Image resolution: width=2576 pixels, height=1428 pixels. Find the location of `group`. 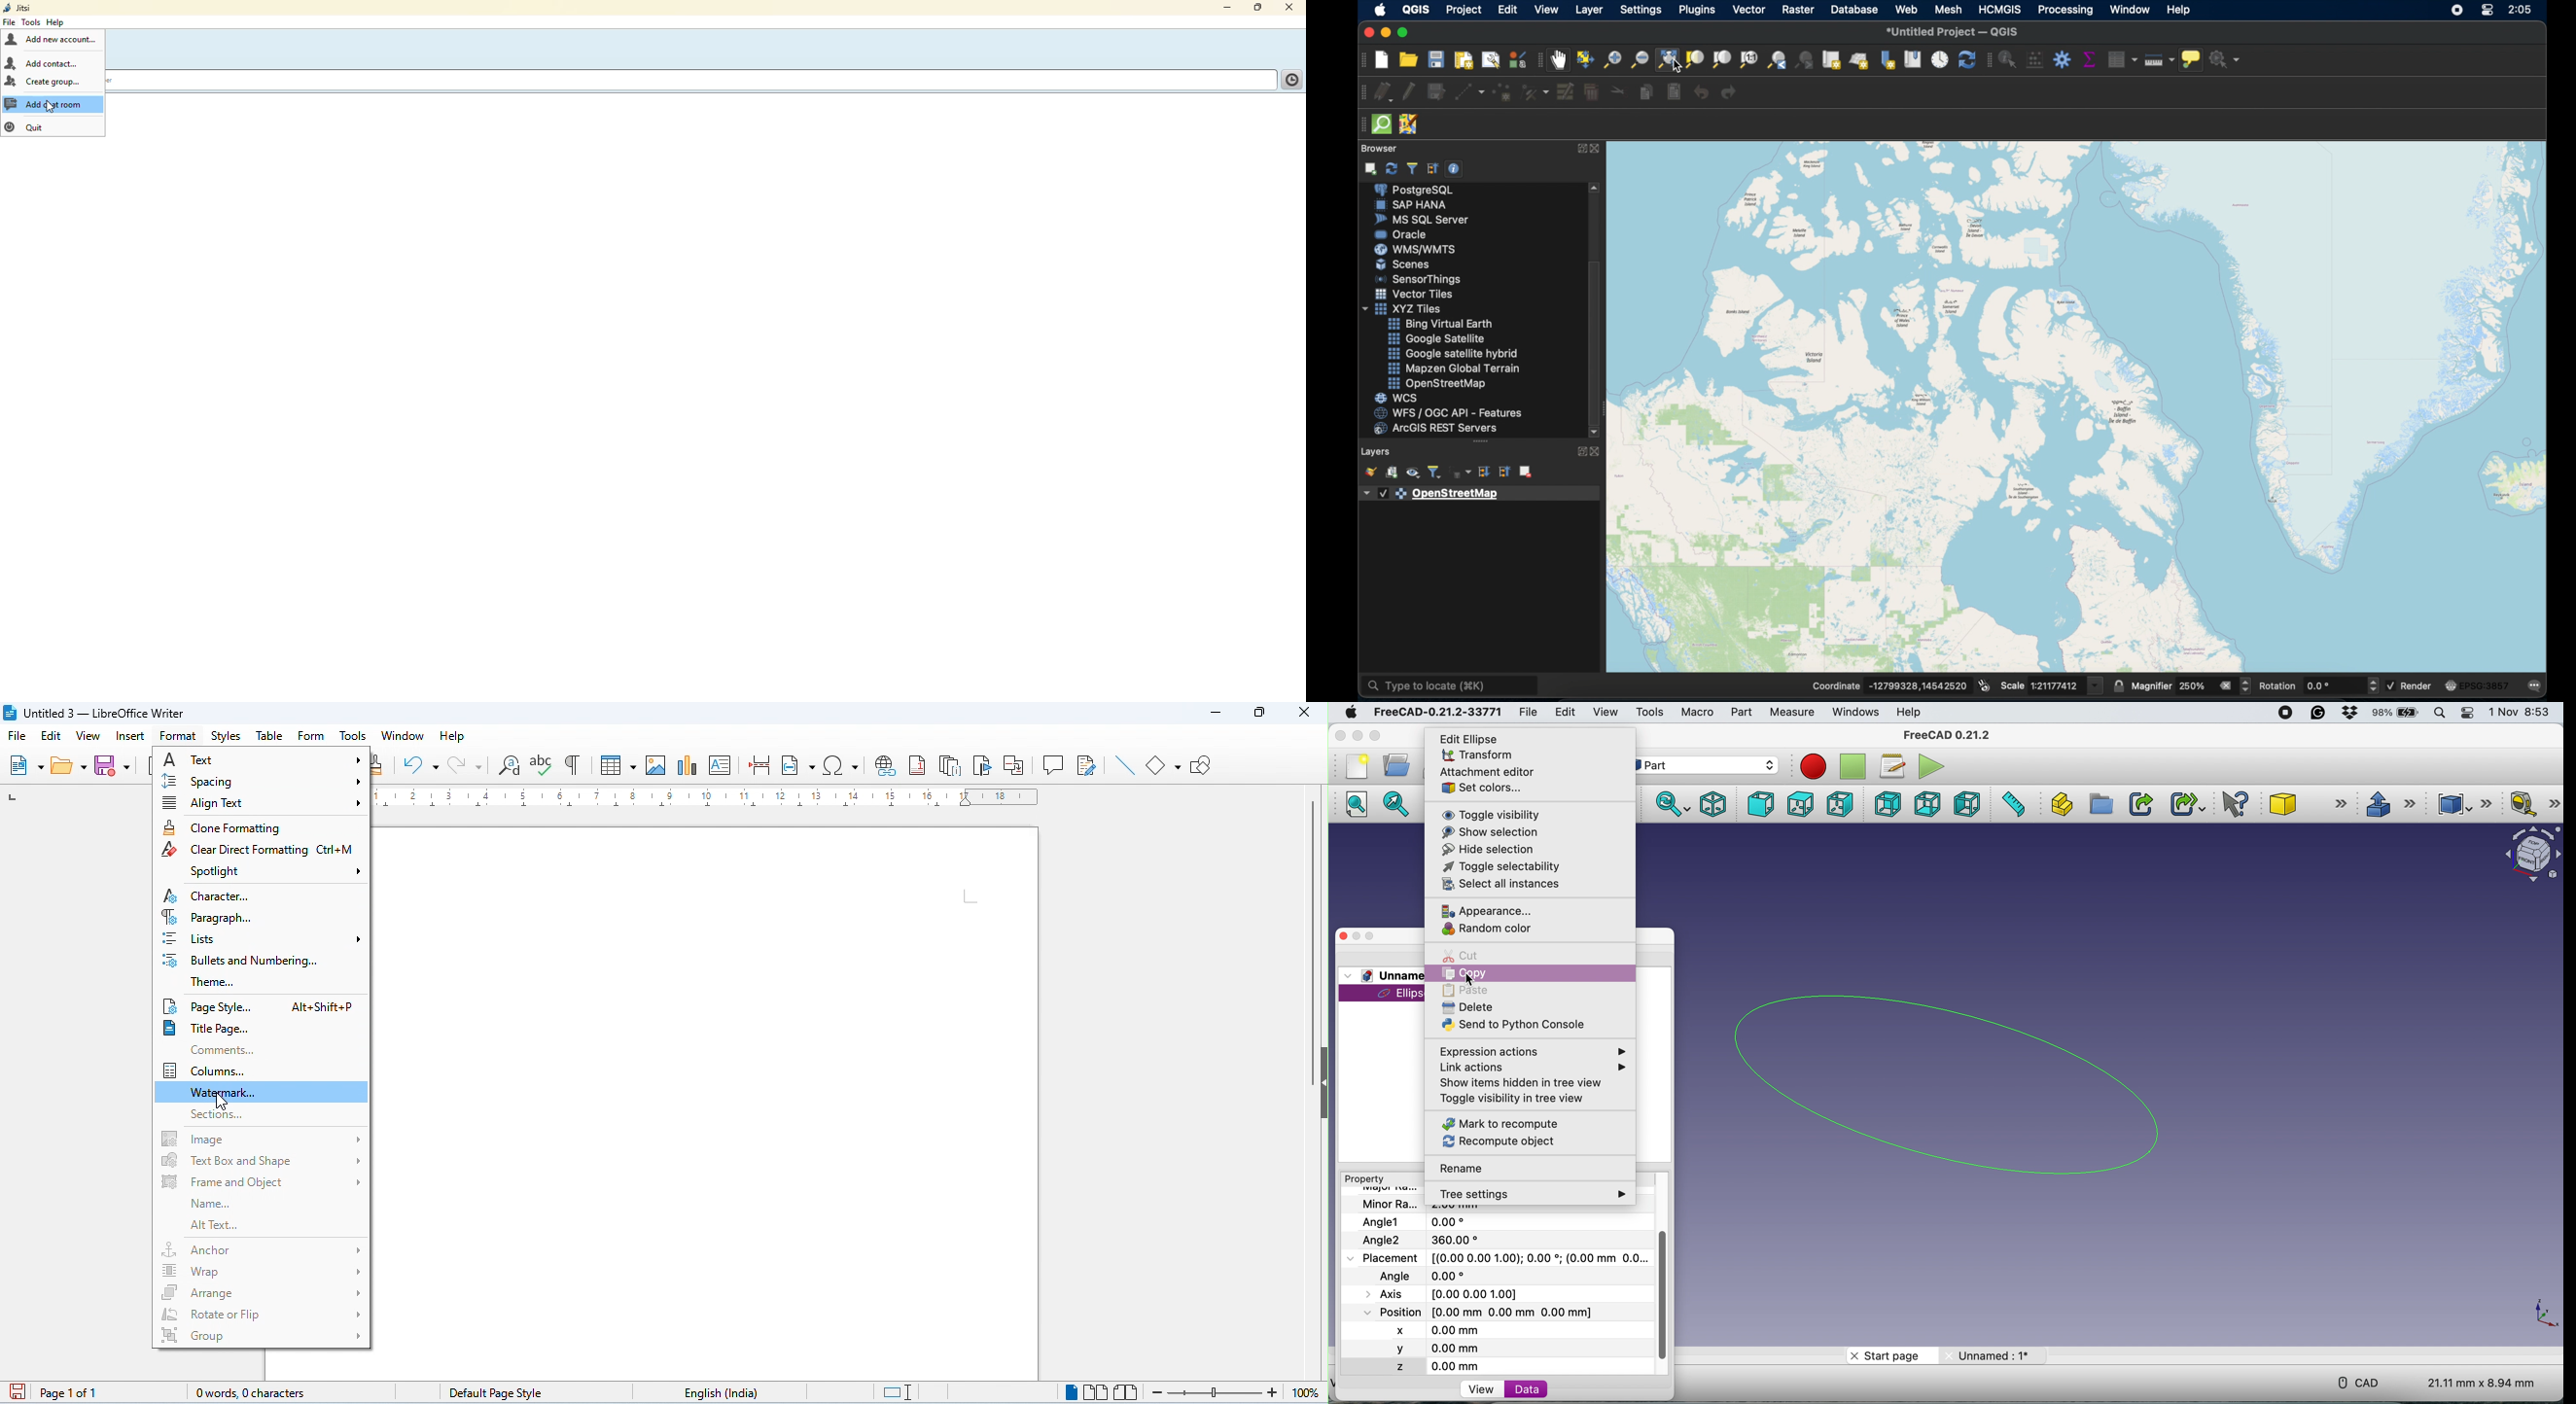

group is located at coordinates (259, 1335).